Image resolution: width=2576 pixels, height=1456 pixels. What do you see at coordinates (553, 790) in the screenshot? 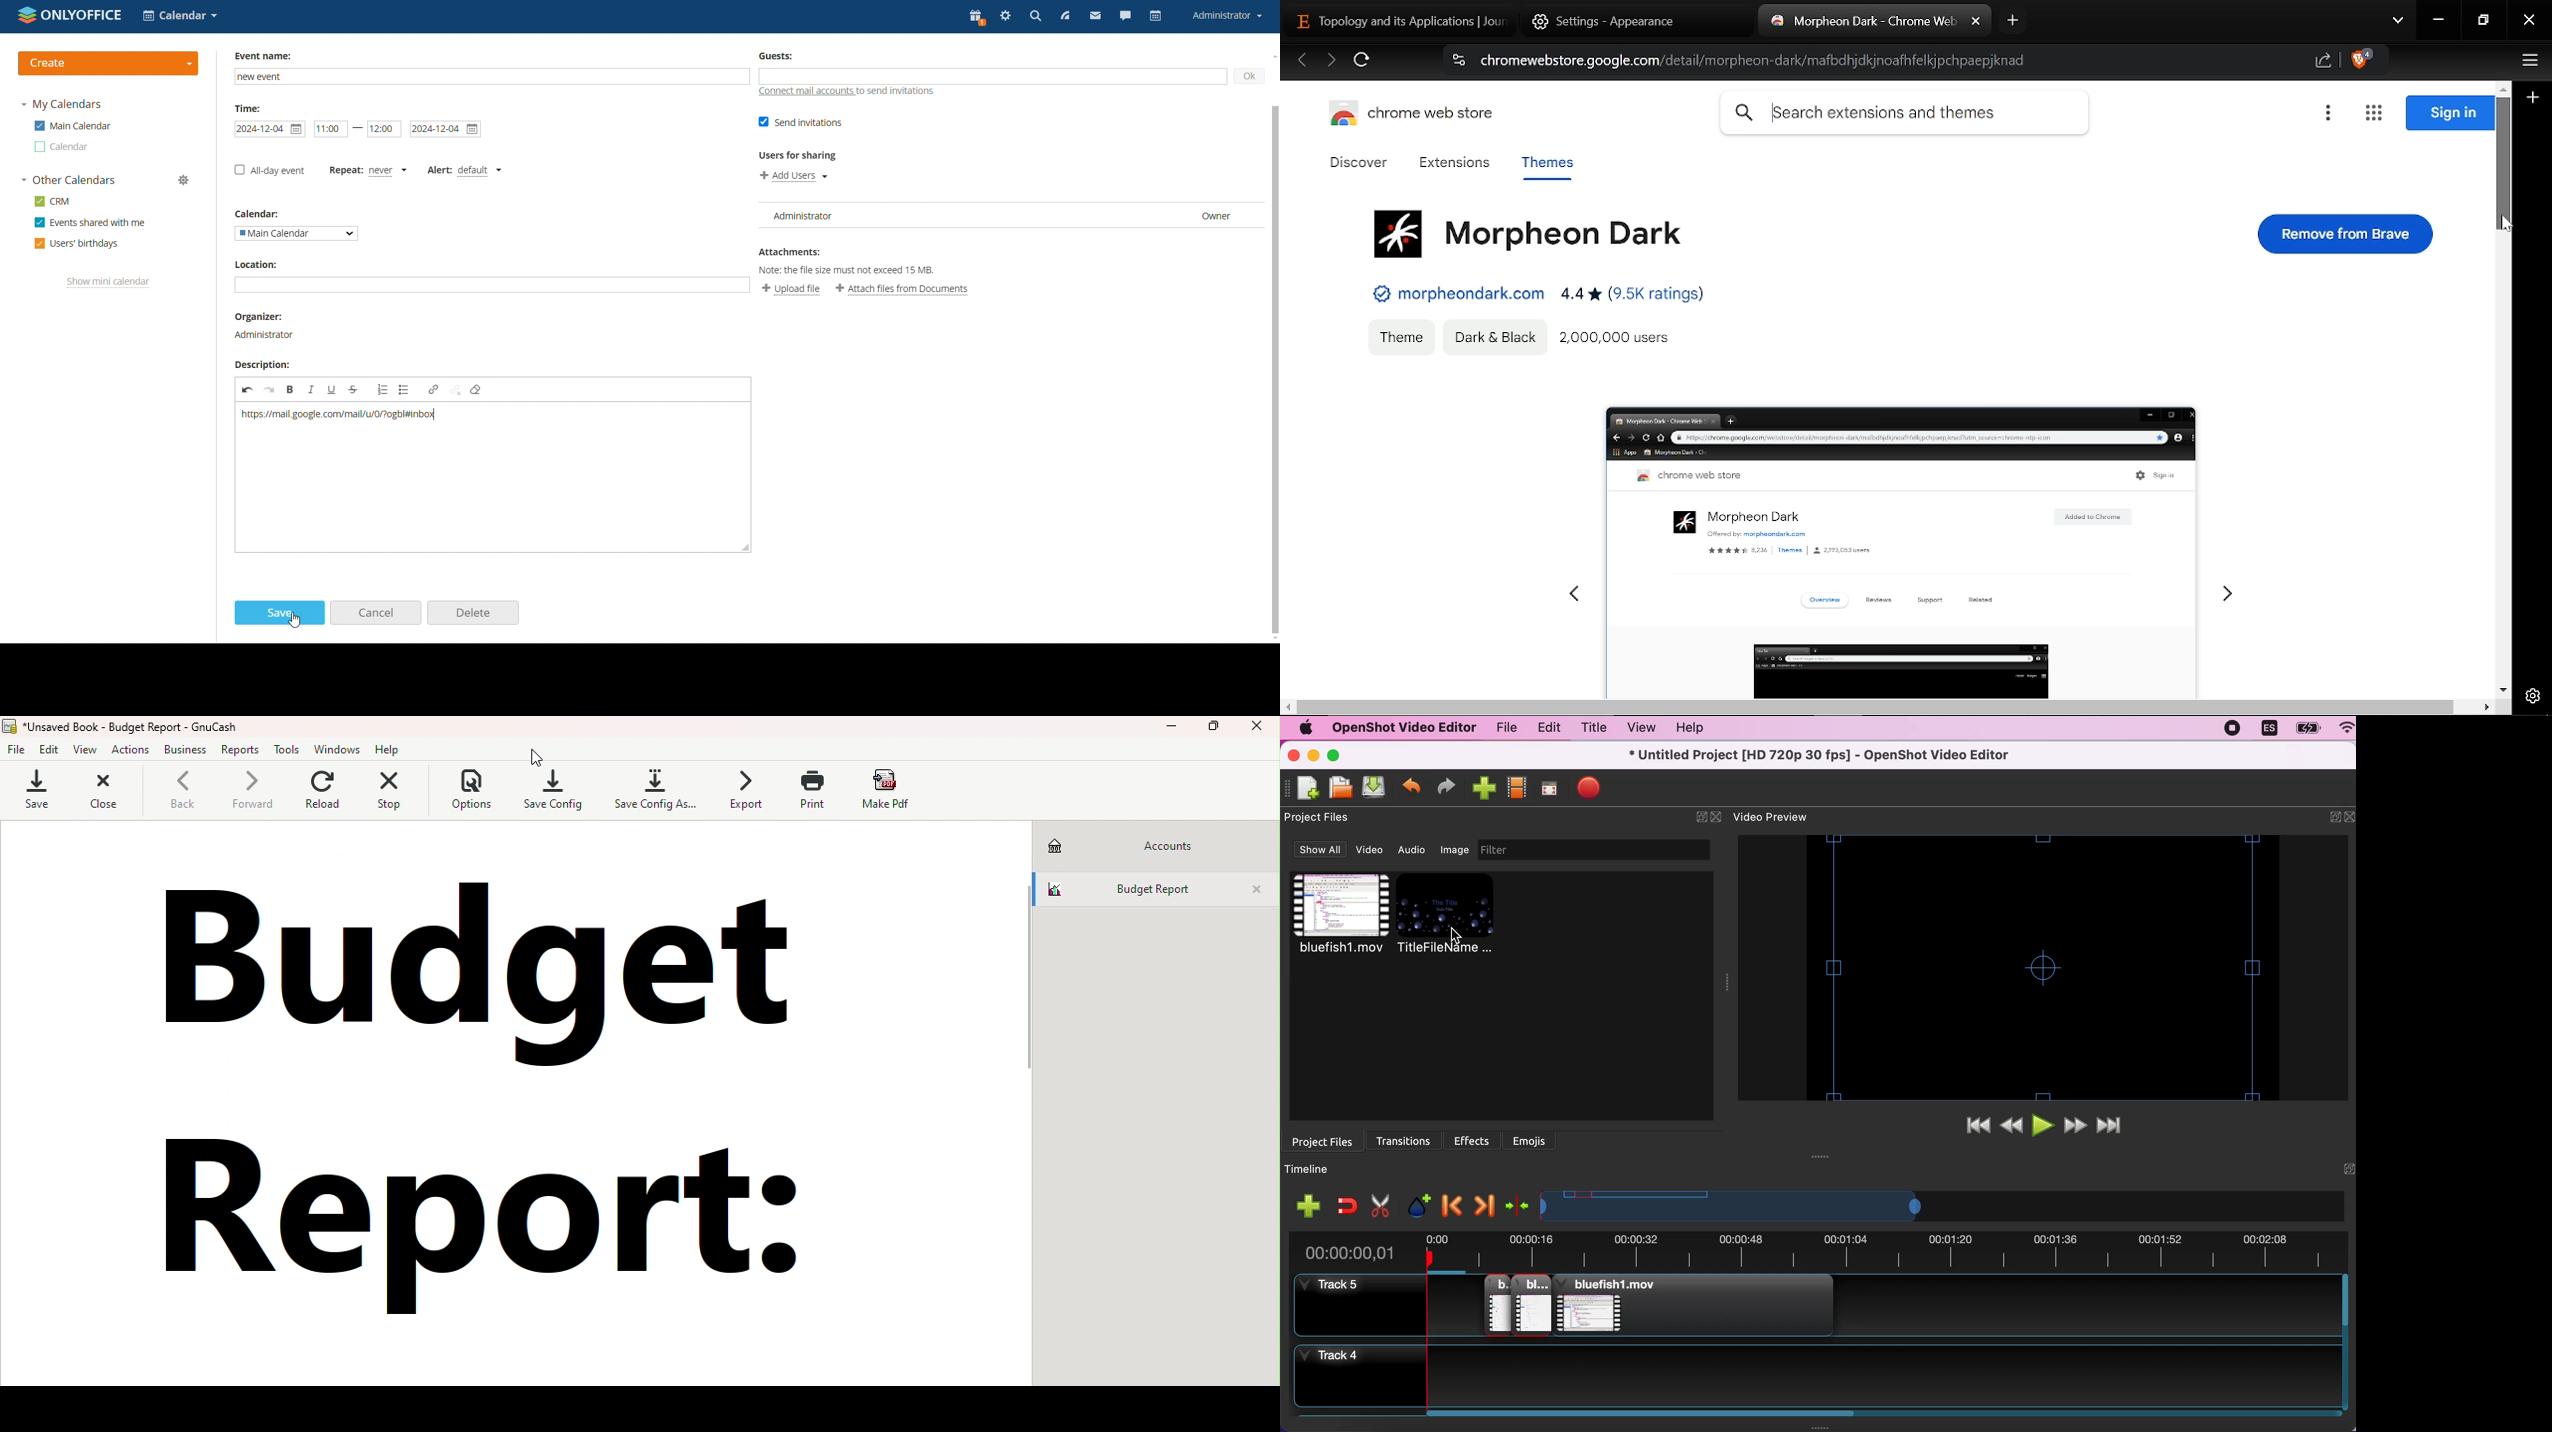
I see `Save config` at bounding box center [553, 790].